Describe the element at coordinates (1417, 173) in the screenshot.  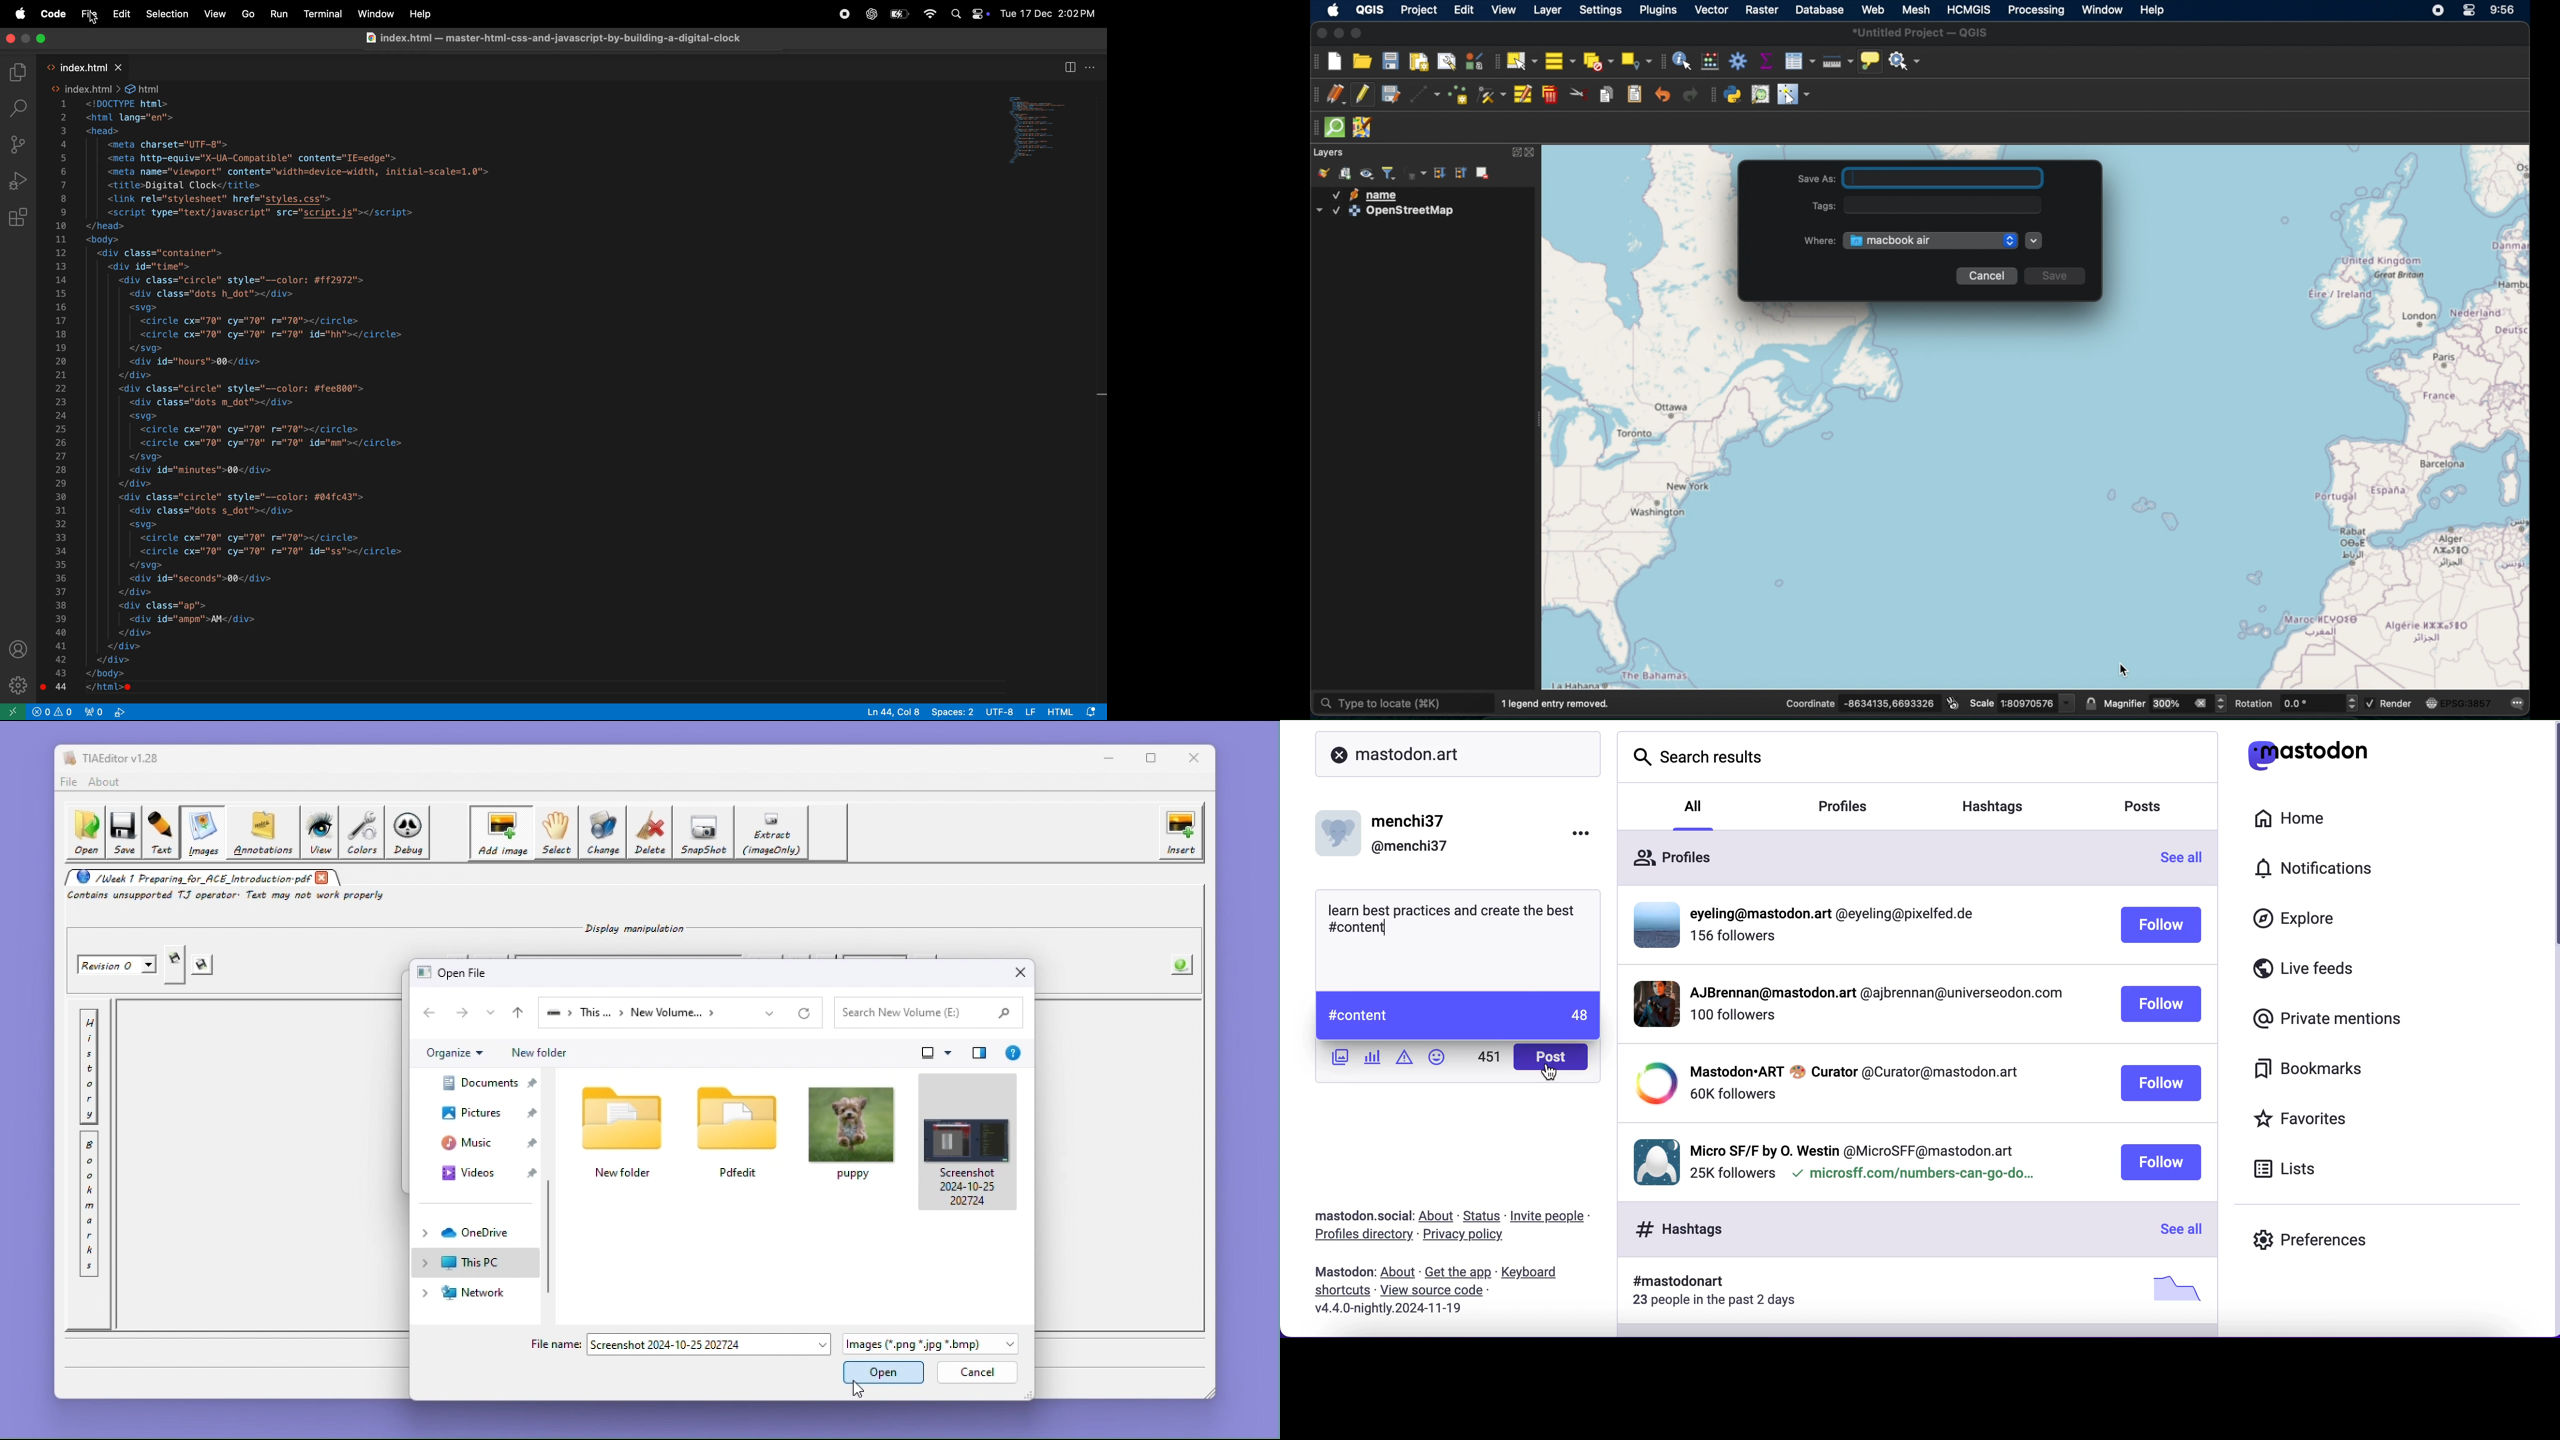
I see `filter layer by expression` at that location.